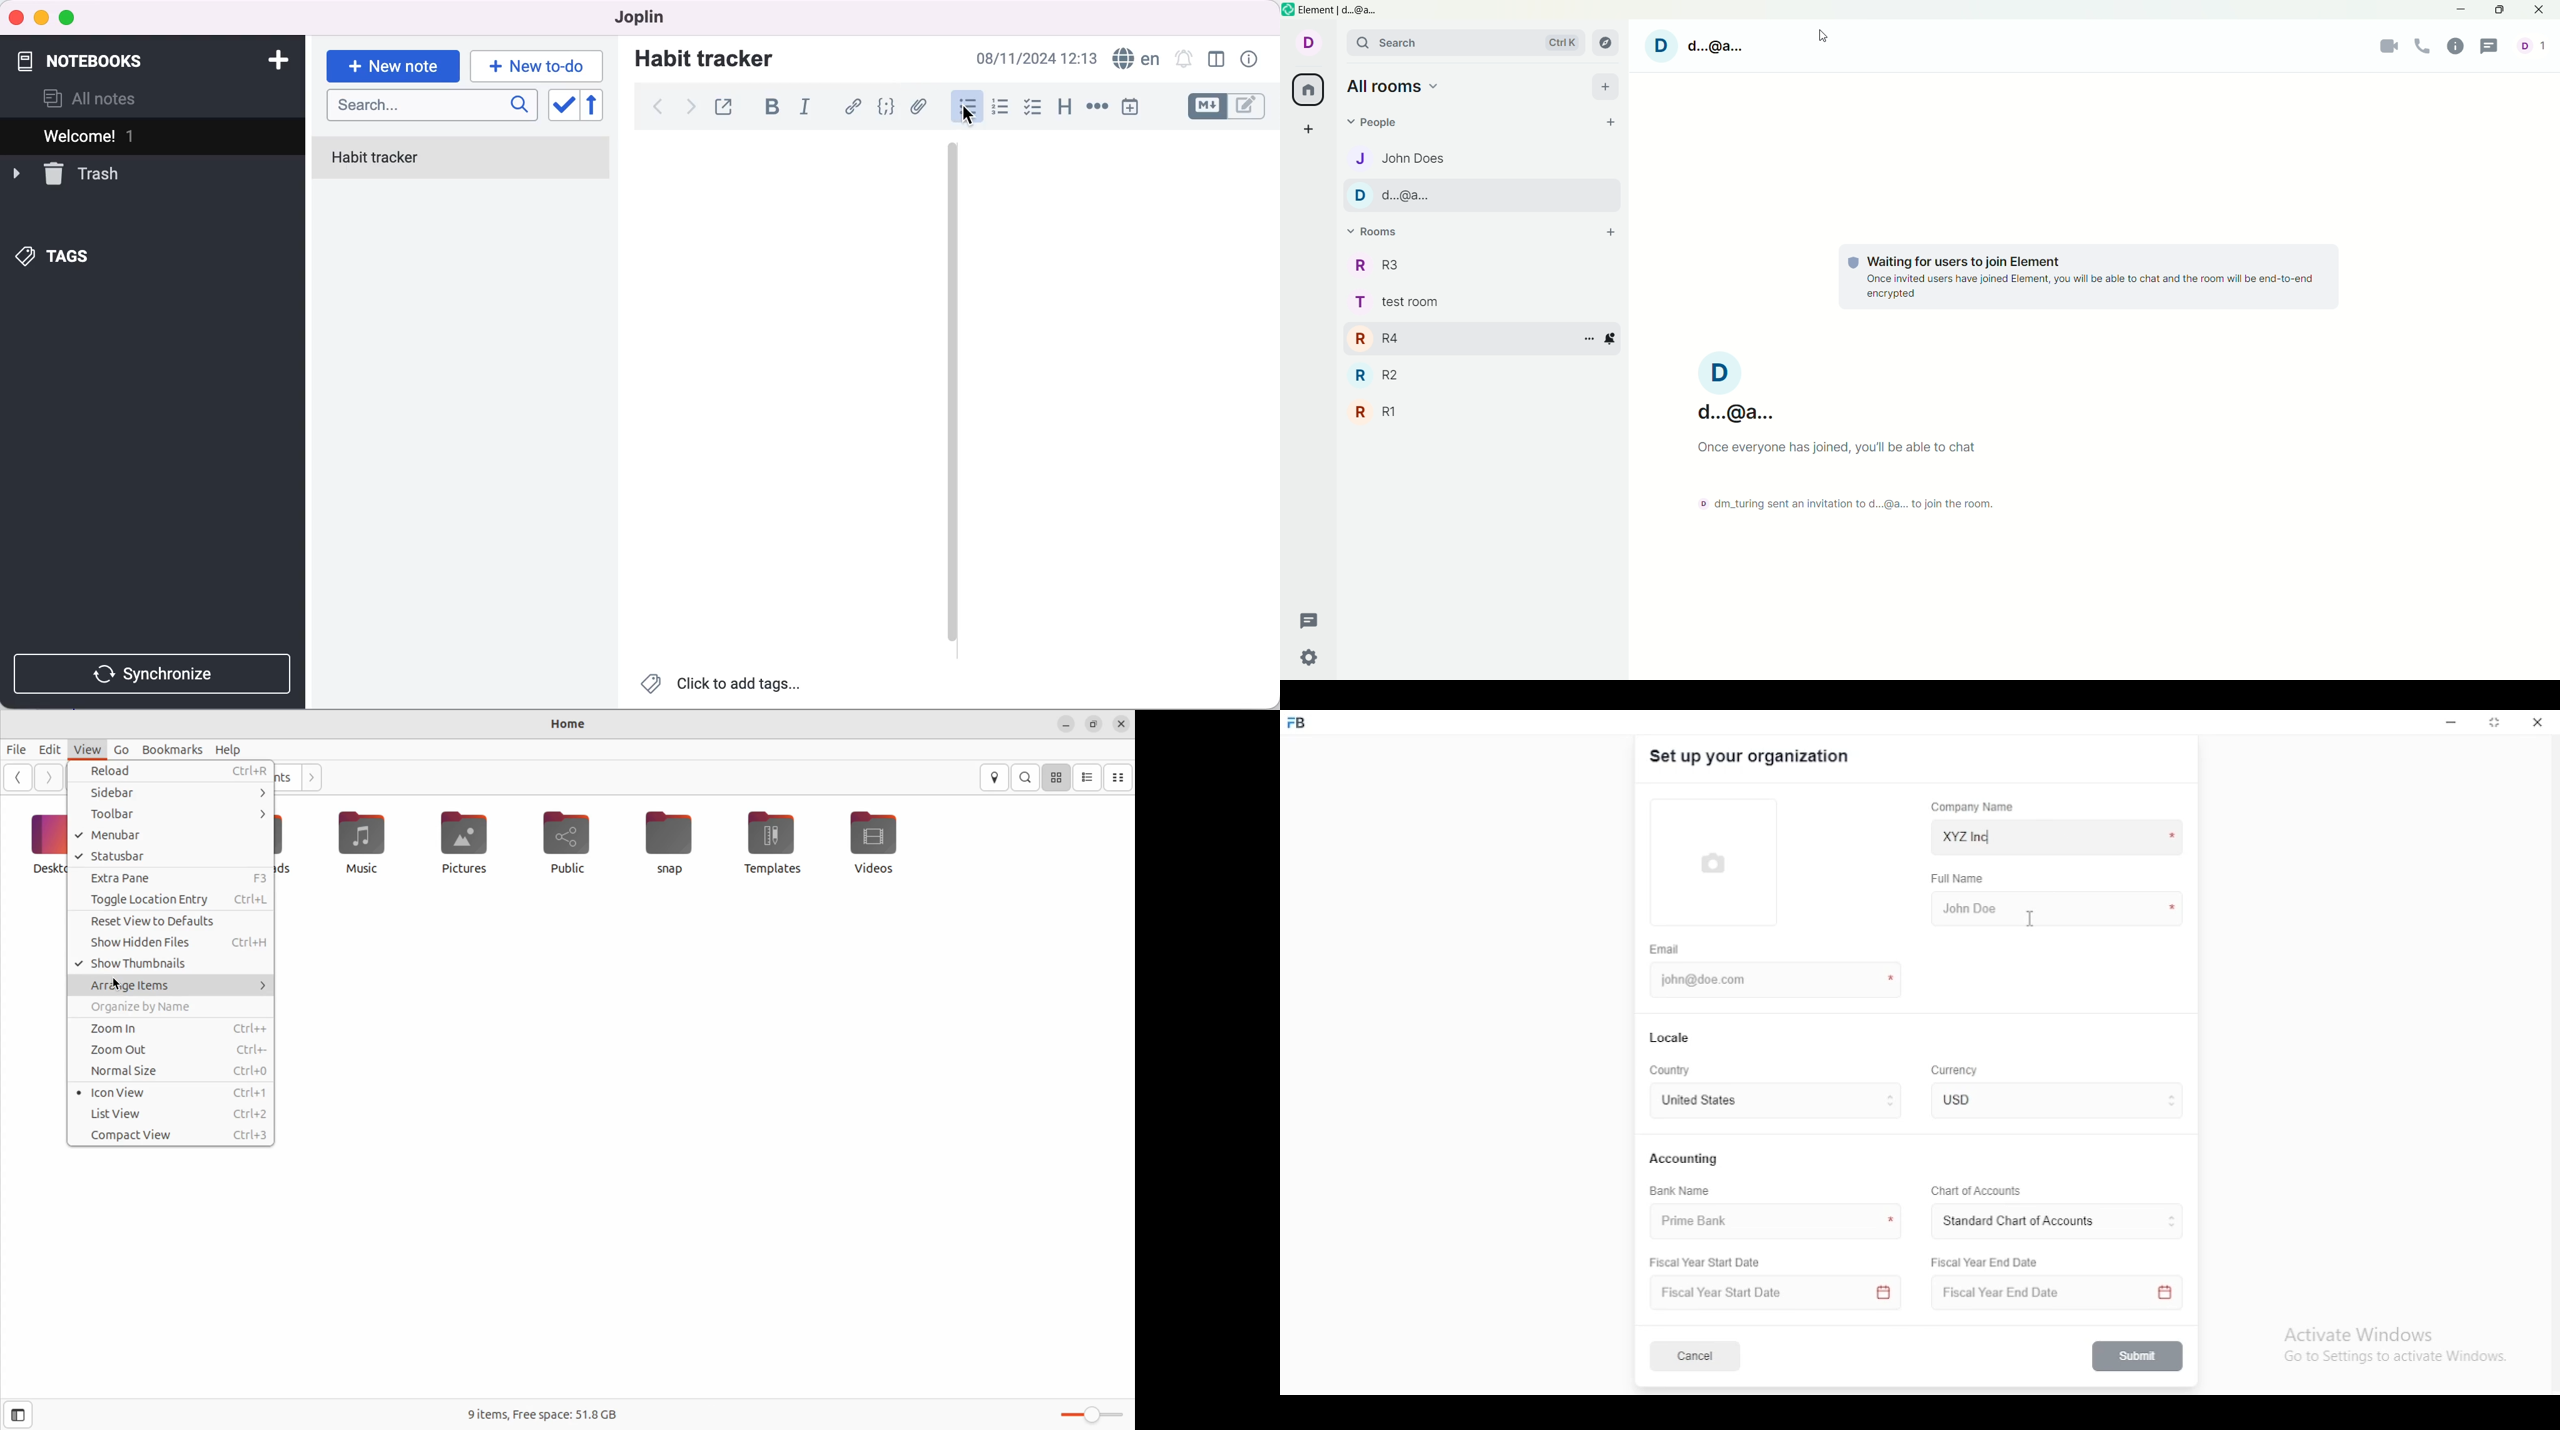  Describe the element at coordinates (1461, 339) in the screenshot. I see `R4 room` at that location.